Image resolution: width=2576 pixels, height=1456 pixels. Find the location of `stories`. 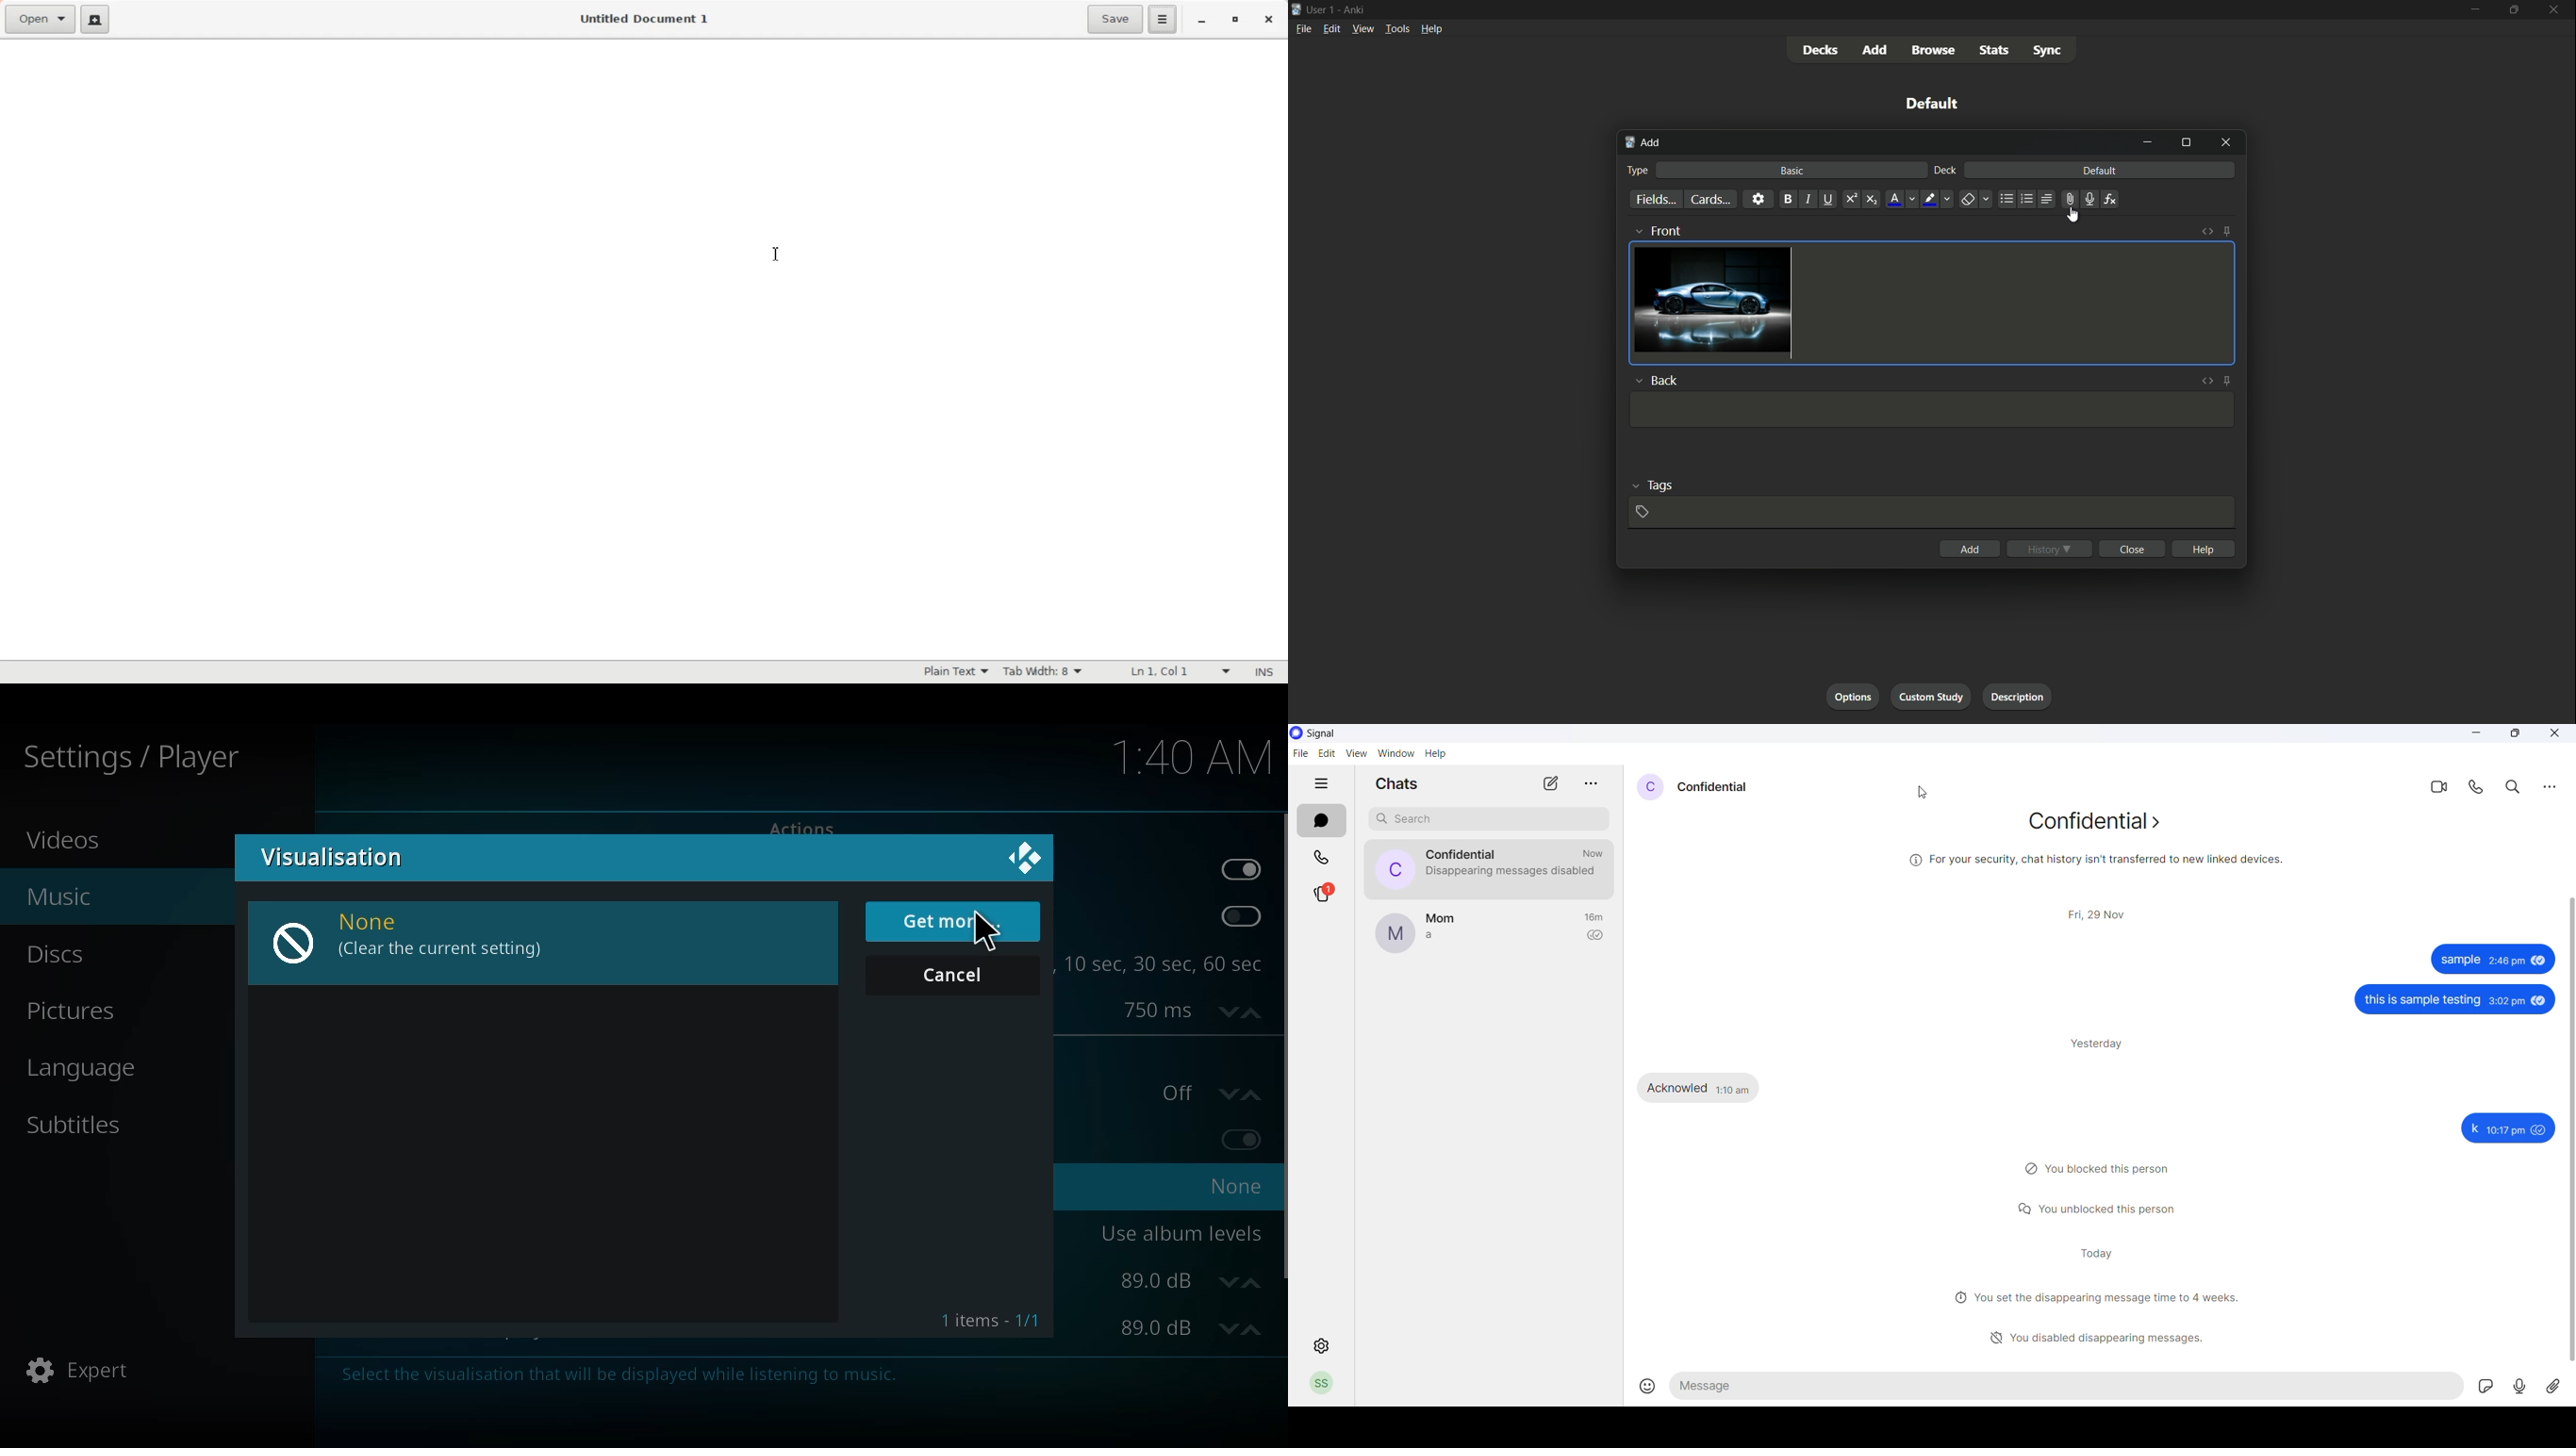

stories is located at coordinates (1323, 893).